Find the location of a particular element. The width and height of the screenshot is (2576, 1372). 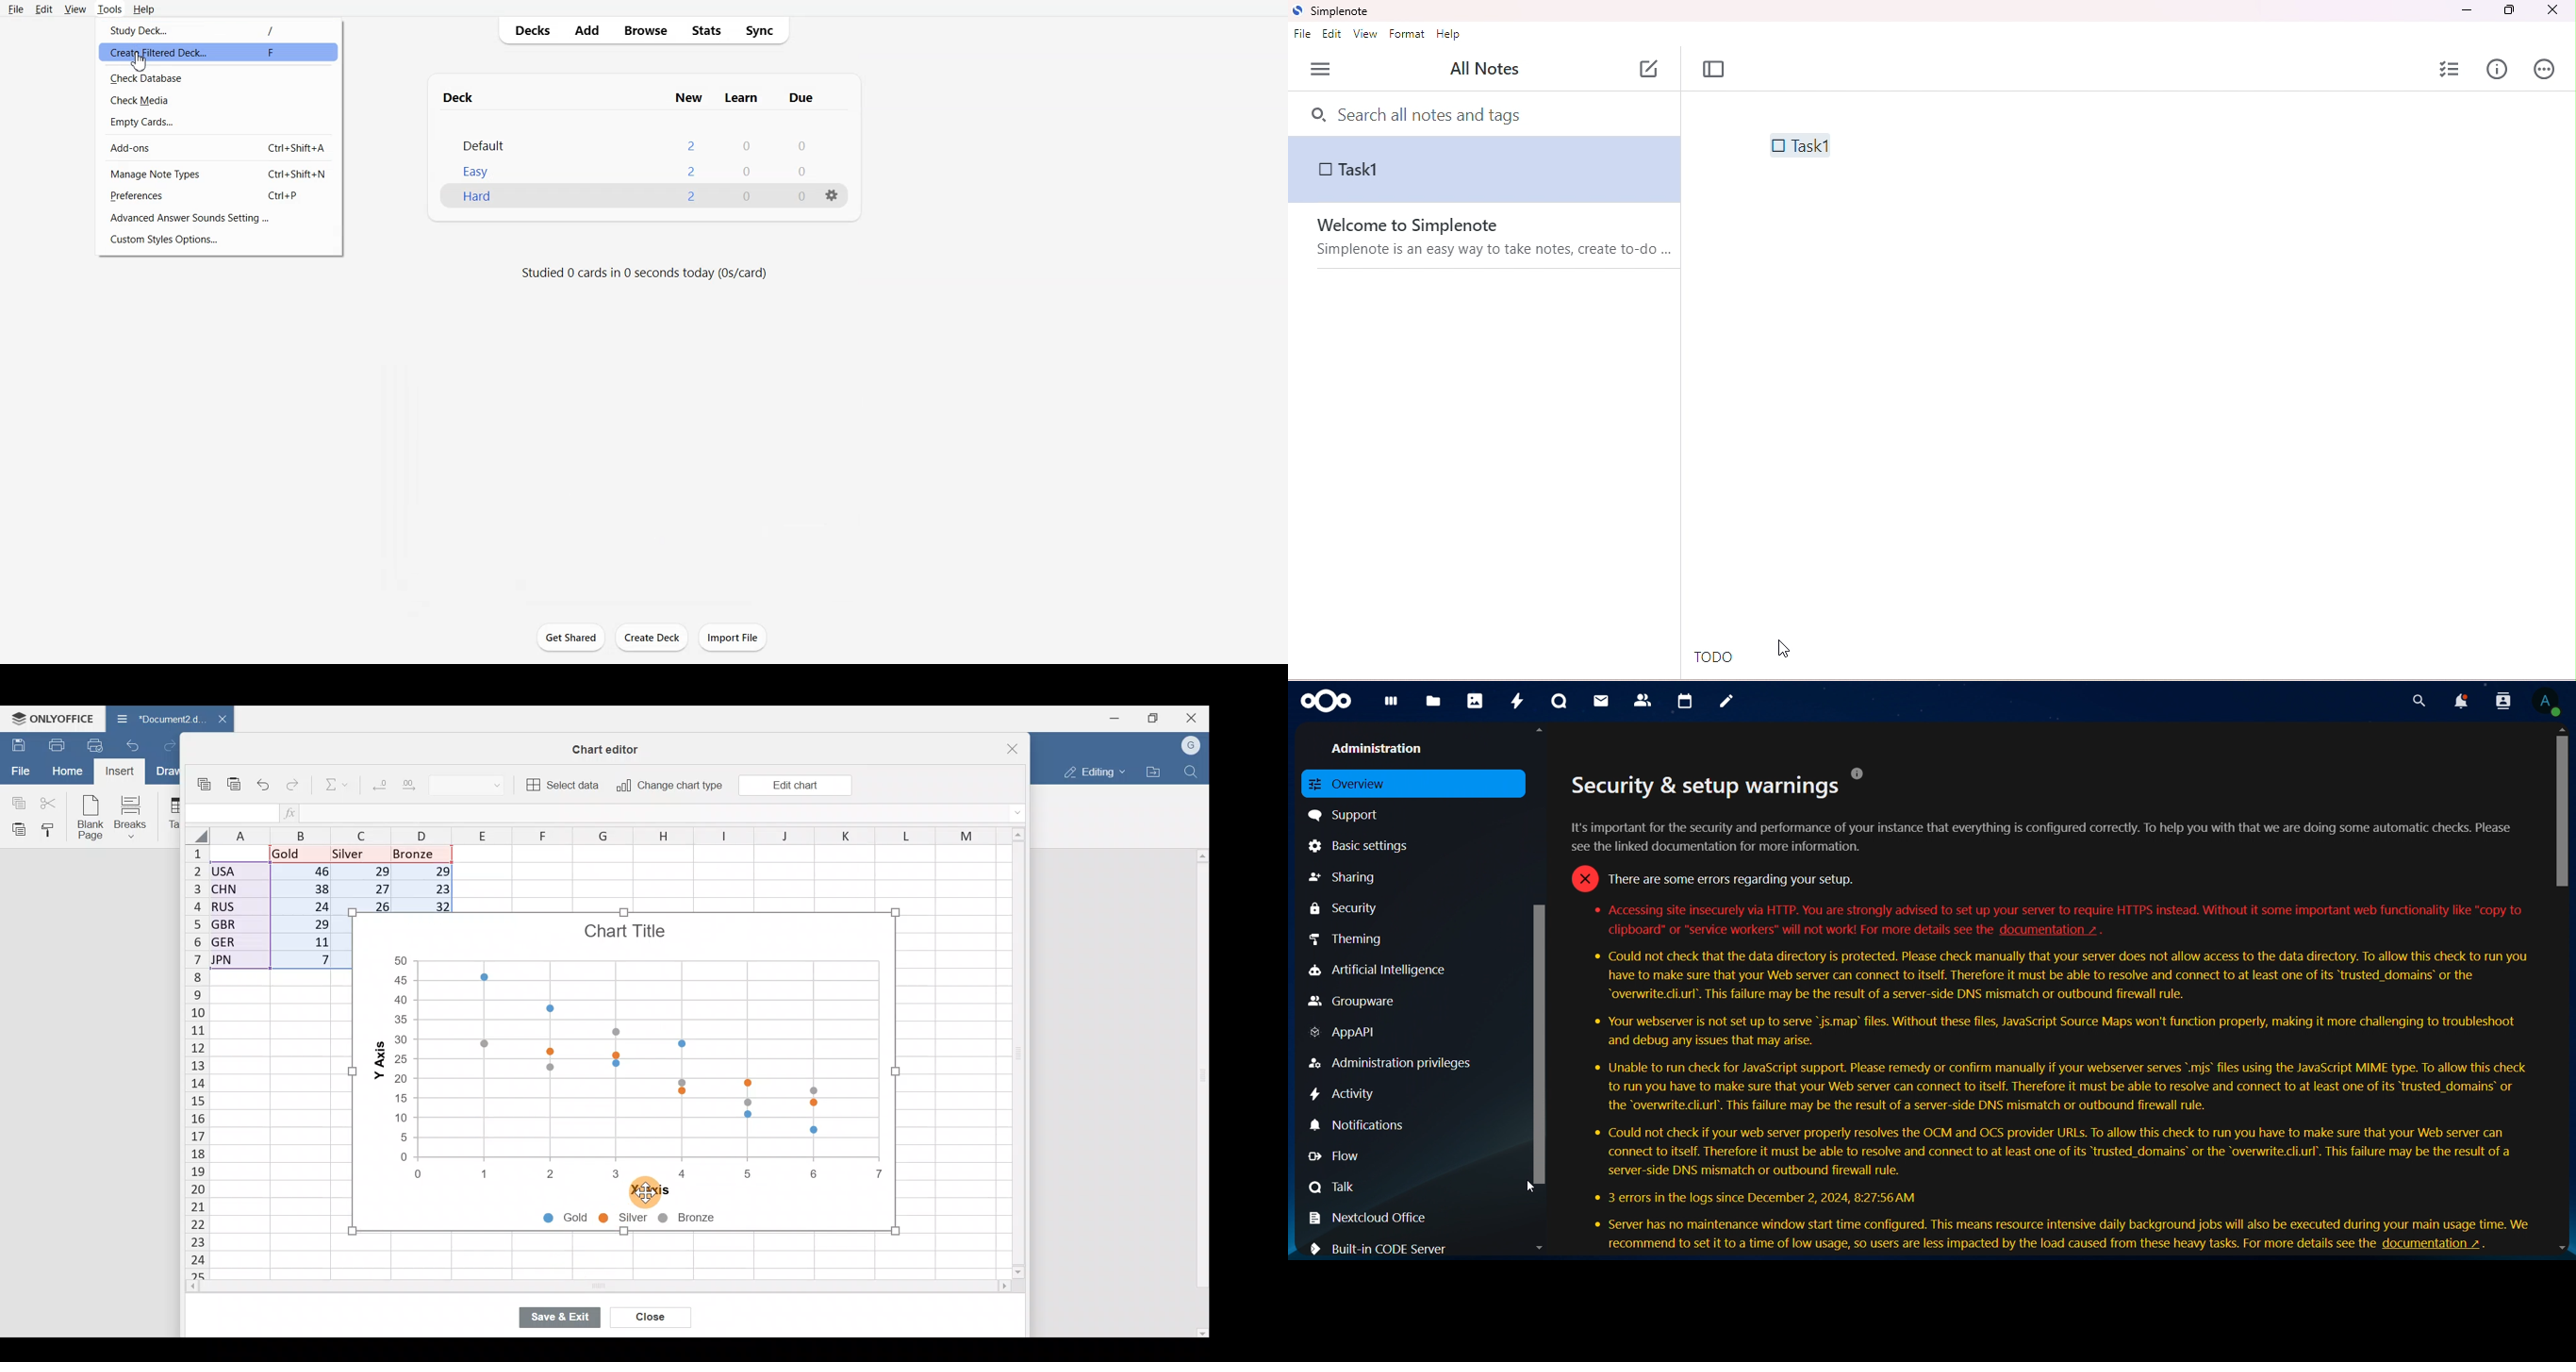

Close is located at coordinates (1194, 716).